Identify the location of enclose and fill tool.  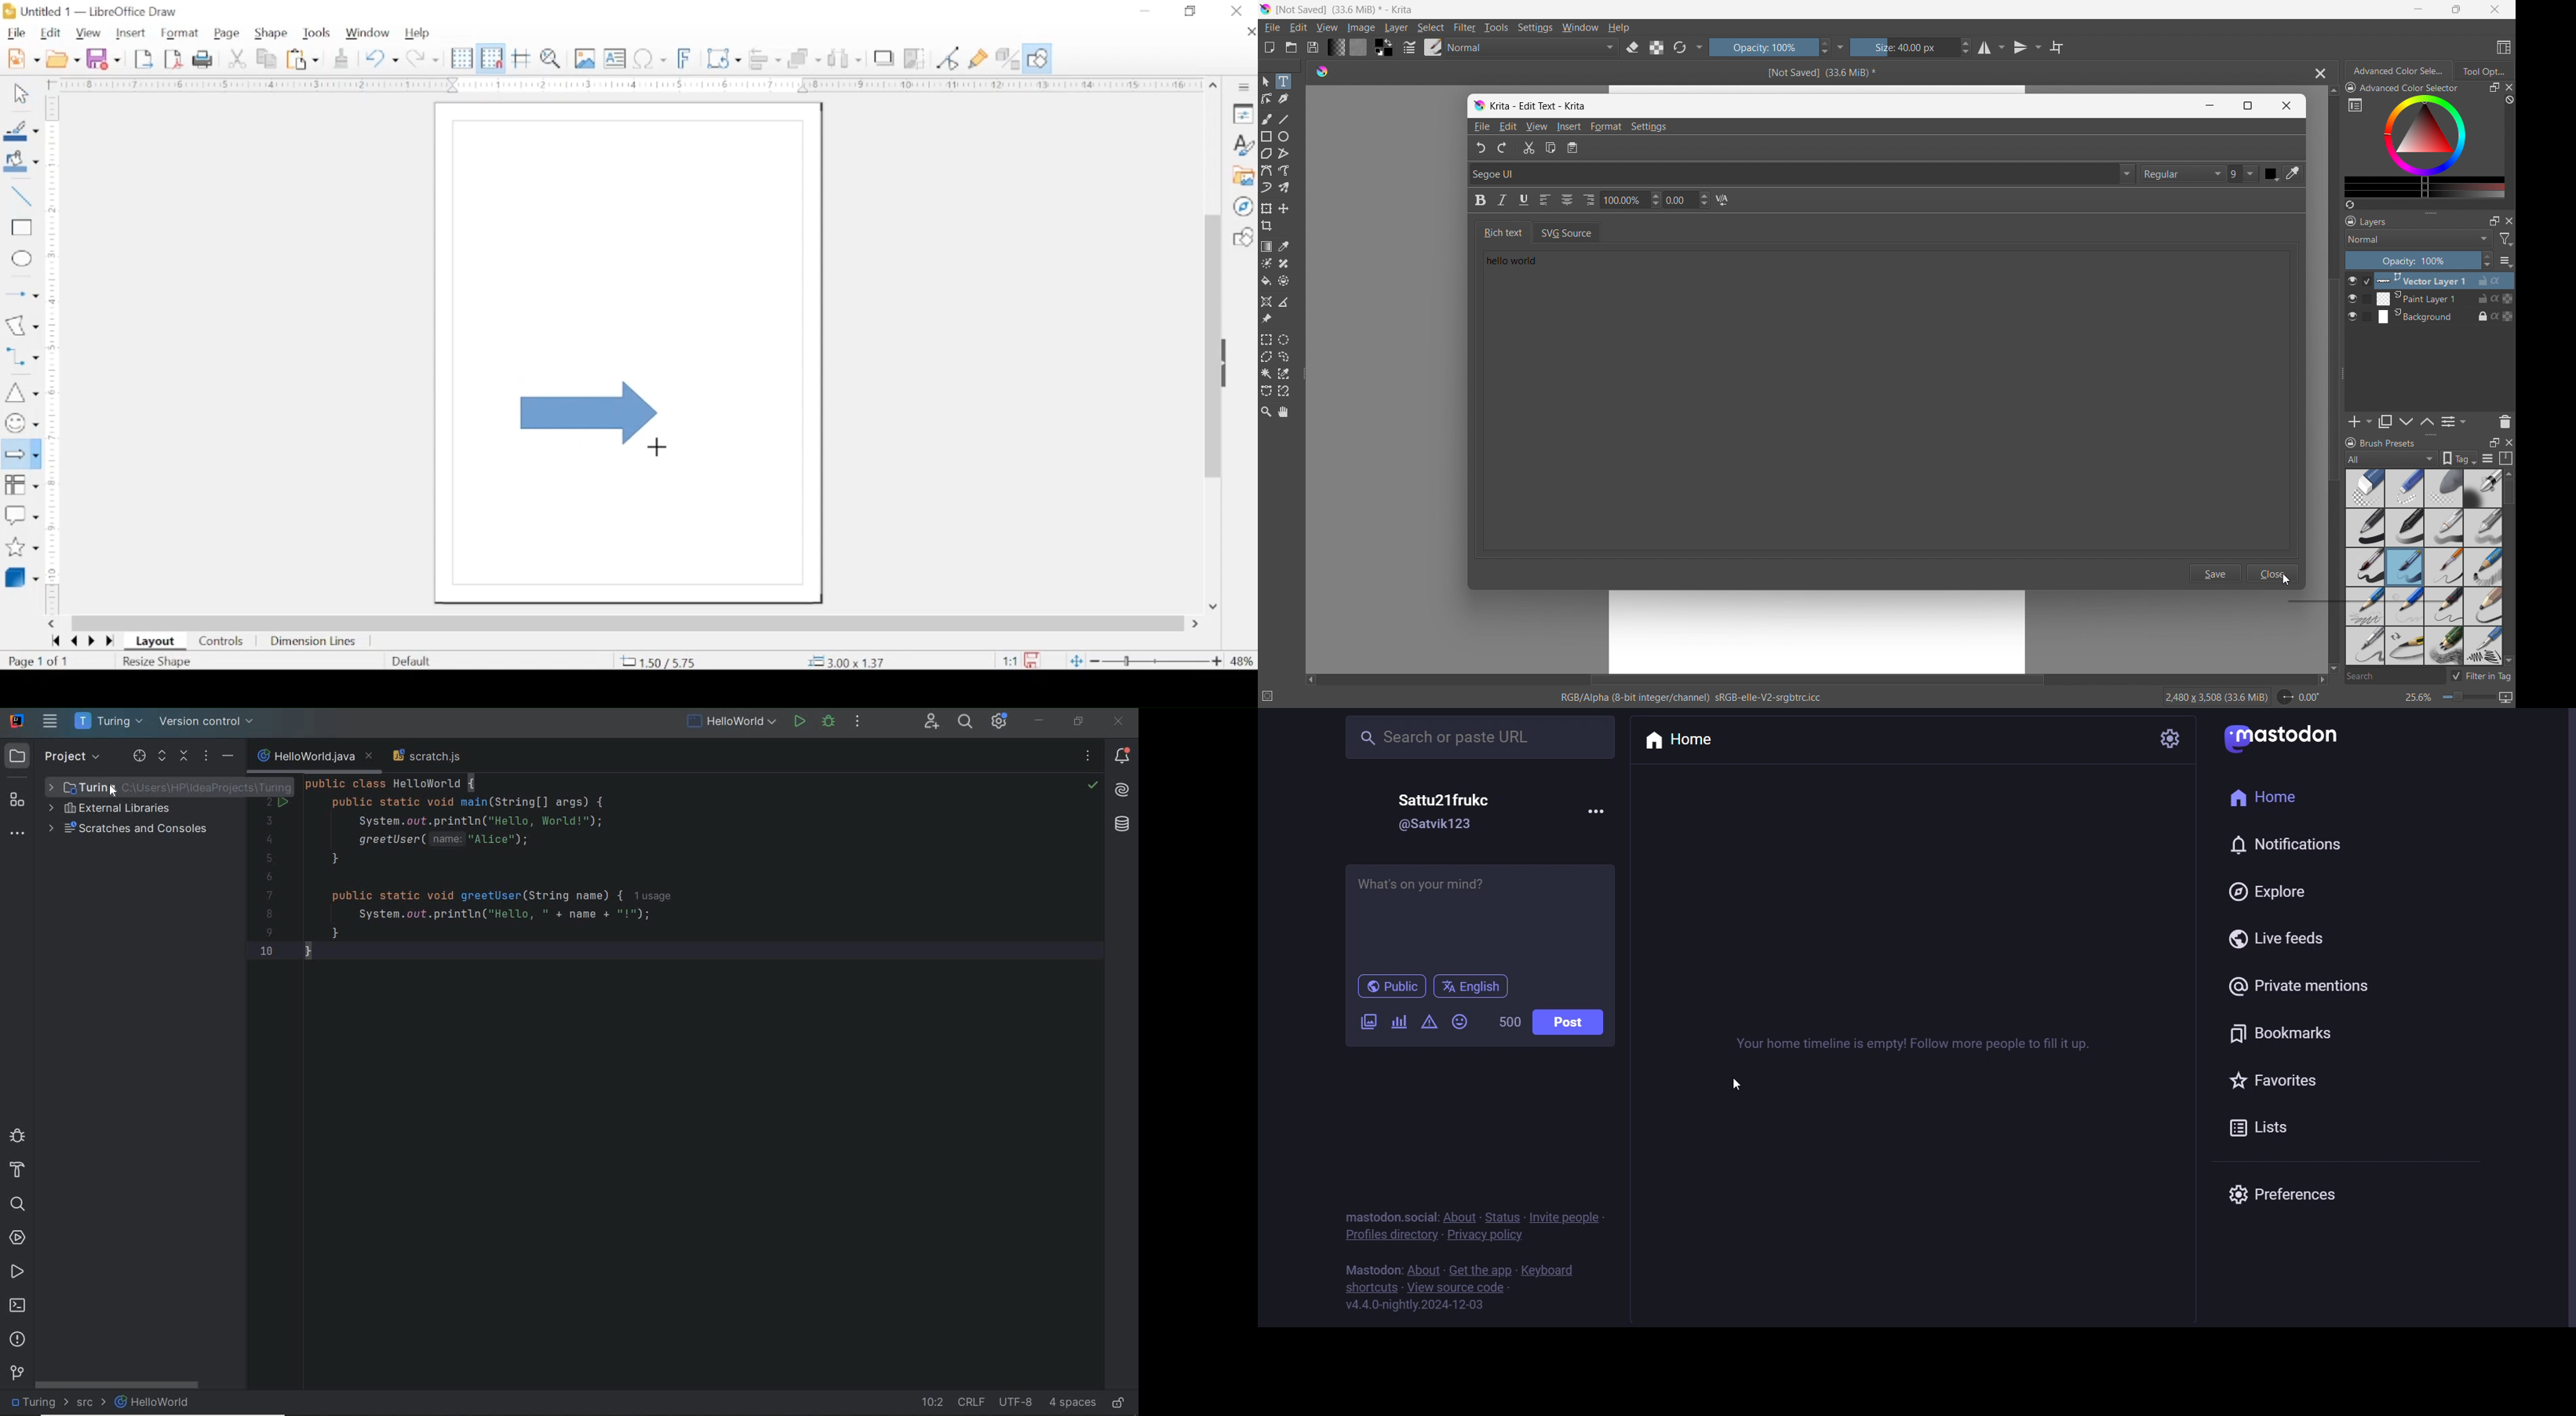
(1283, 281).